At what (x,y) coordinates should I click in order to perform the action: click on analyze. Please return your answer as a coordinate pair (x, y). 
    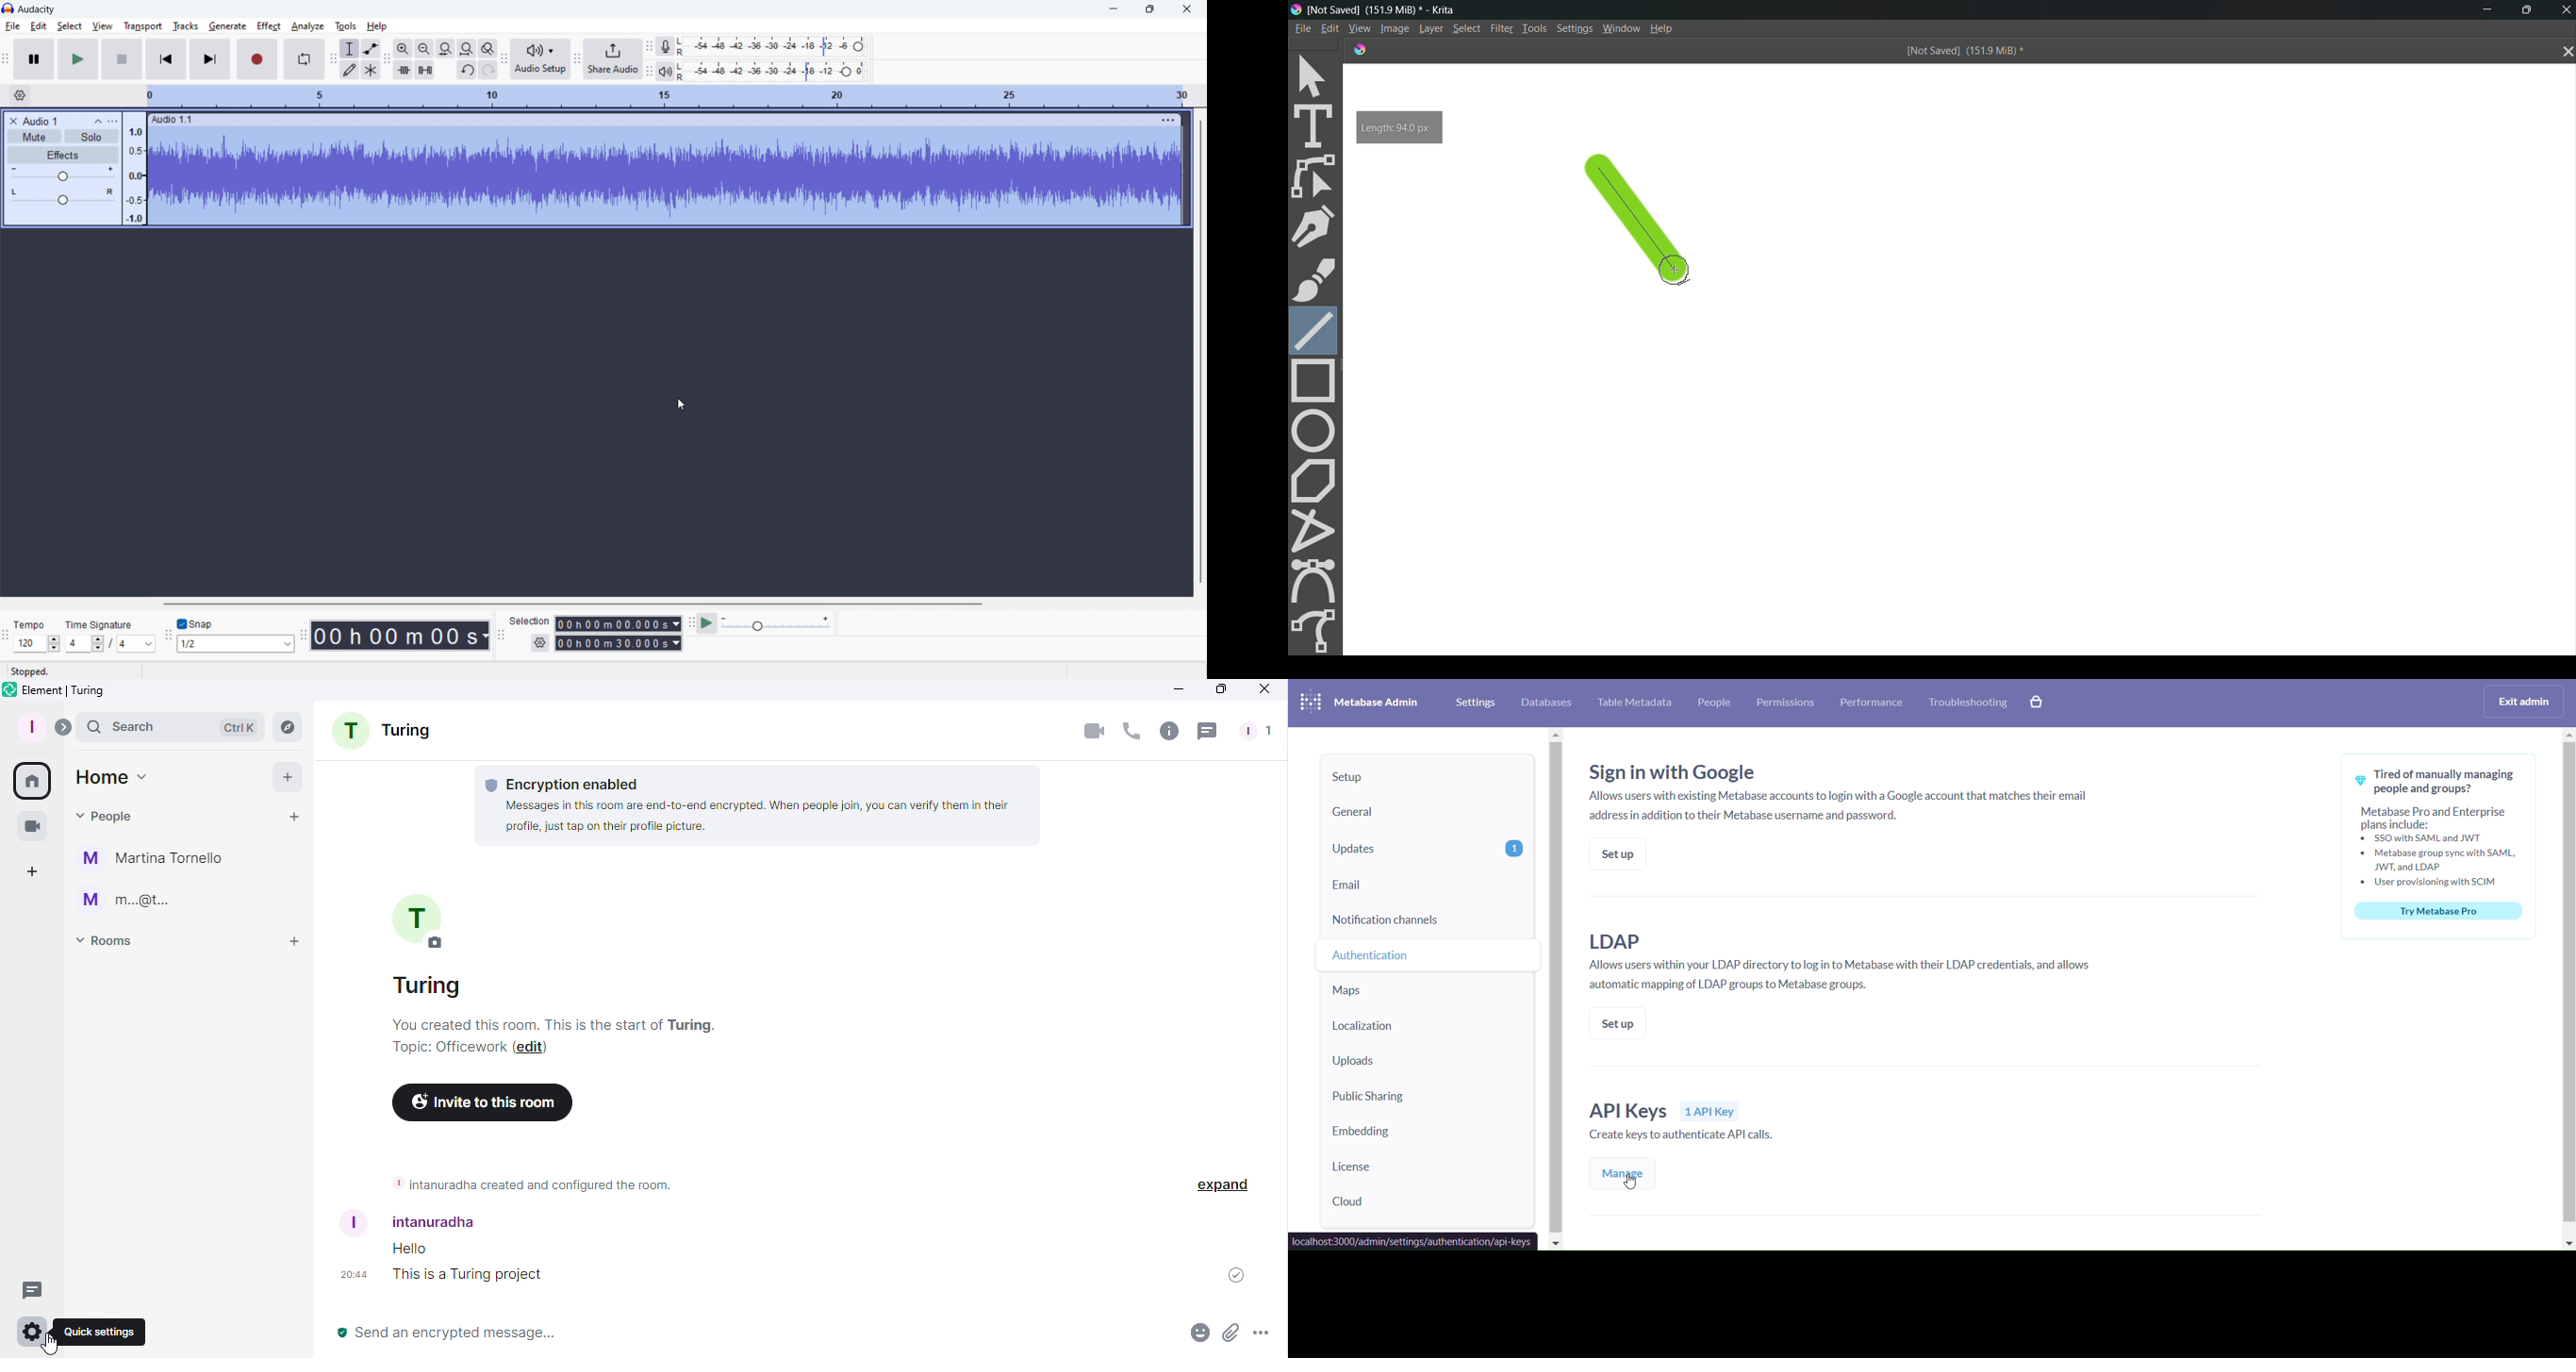
    Looking at the image, I should click on (307, 26).